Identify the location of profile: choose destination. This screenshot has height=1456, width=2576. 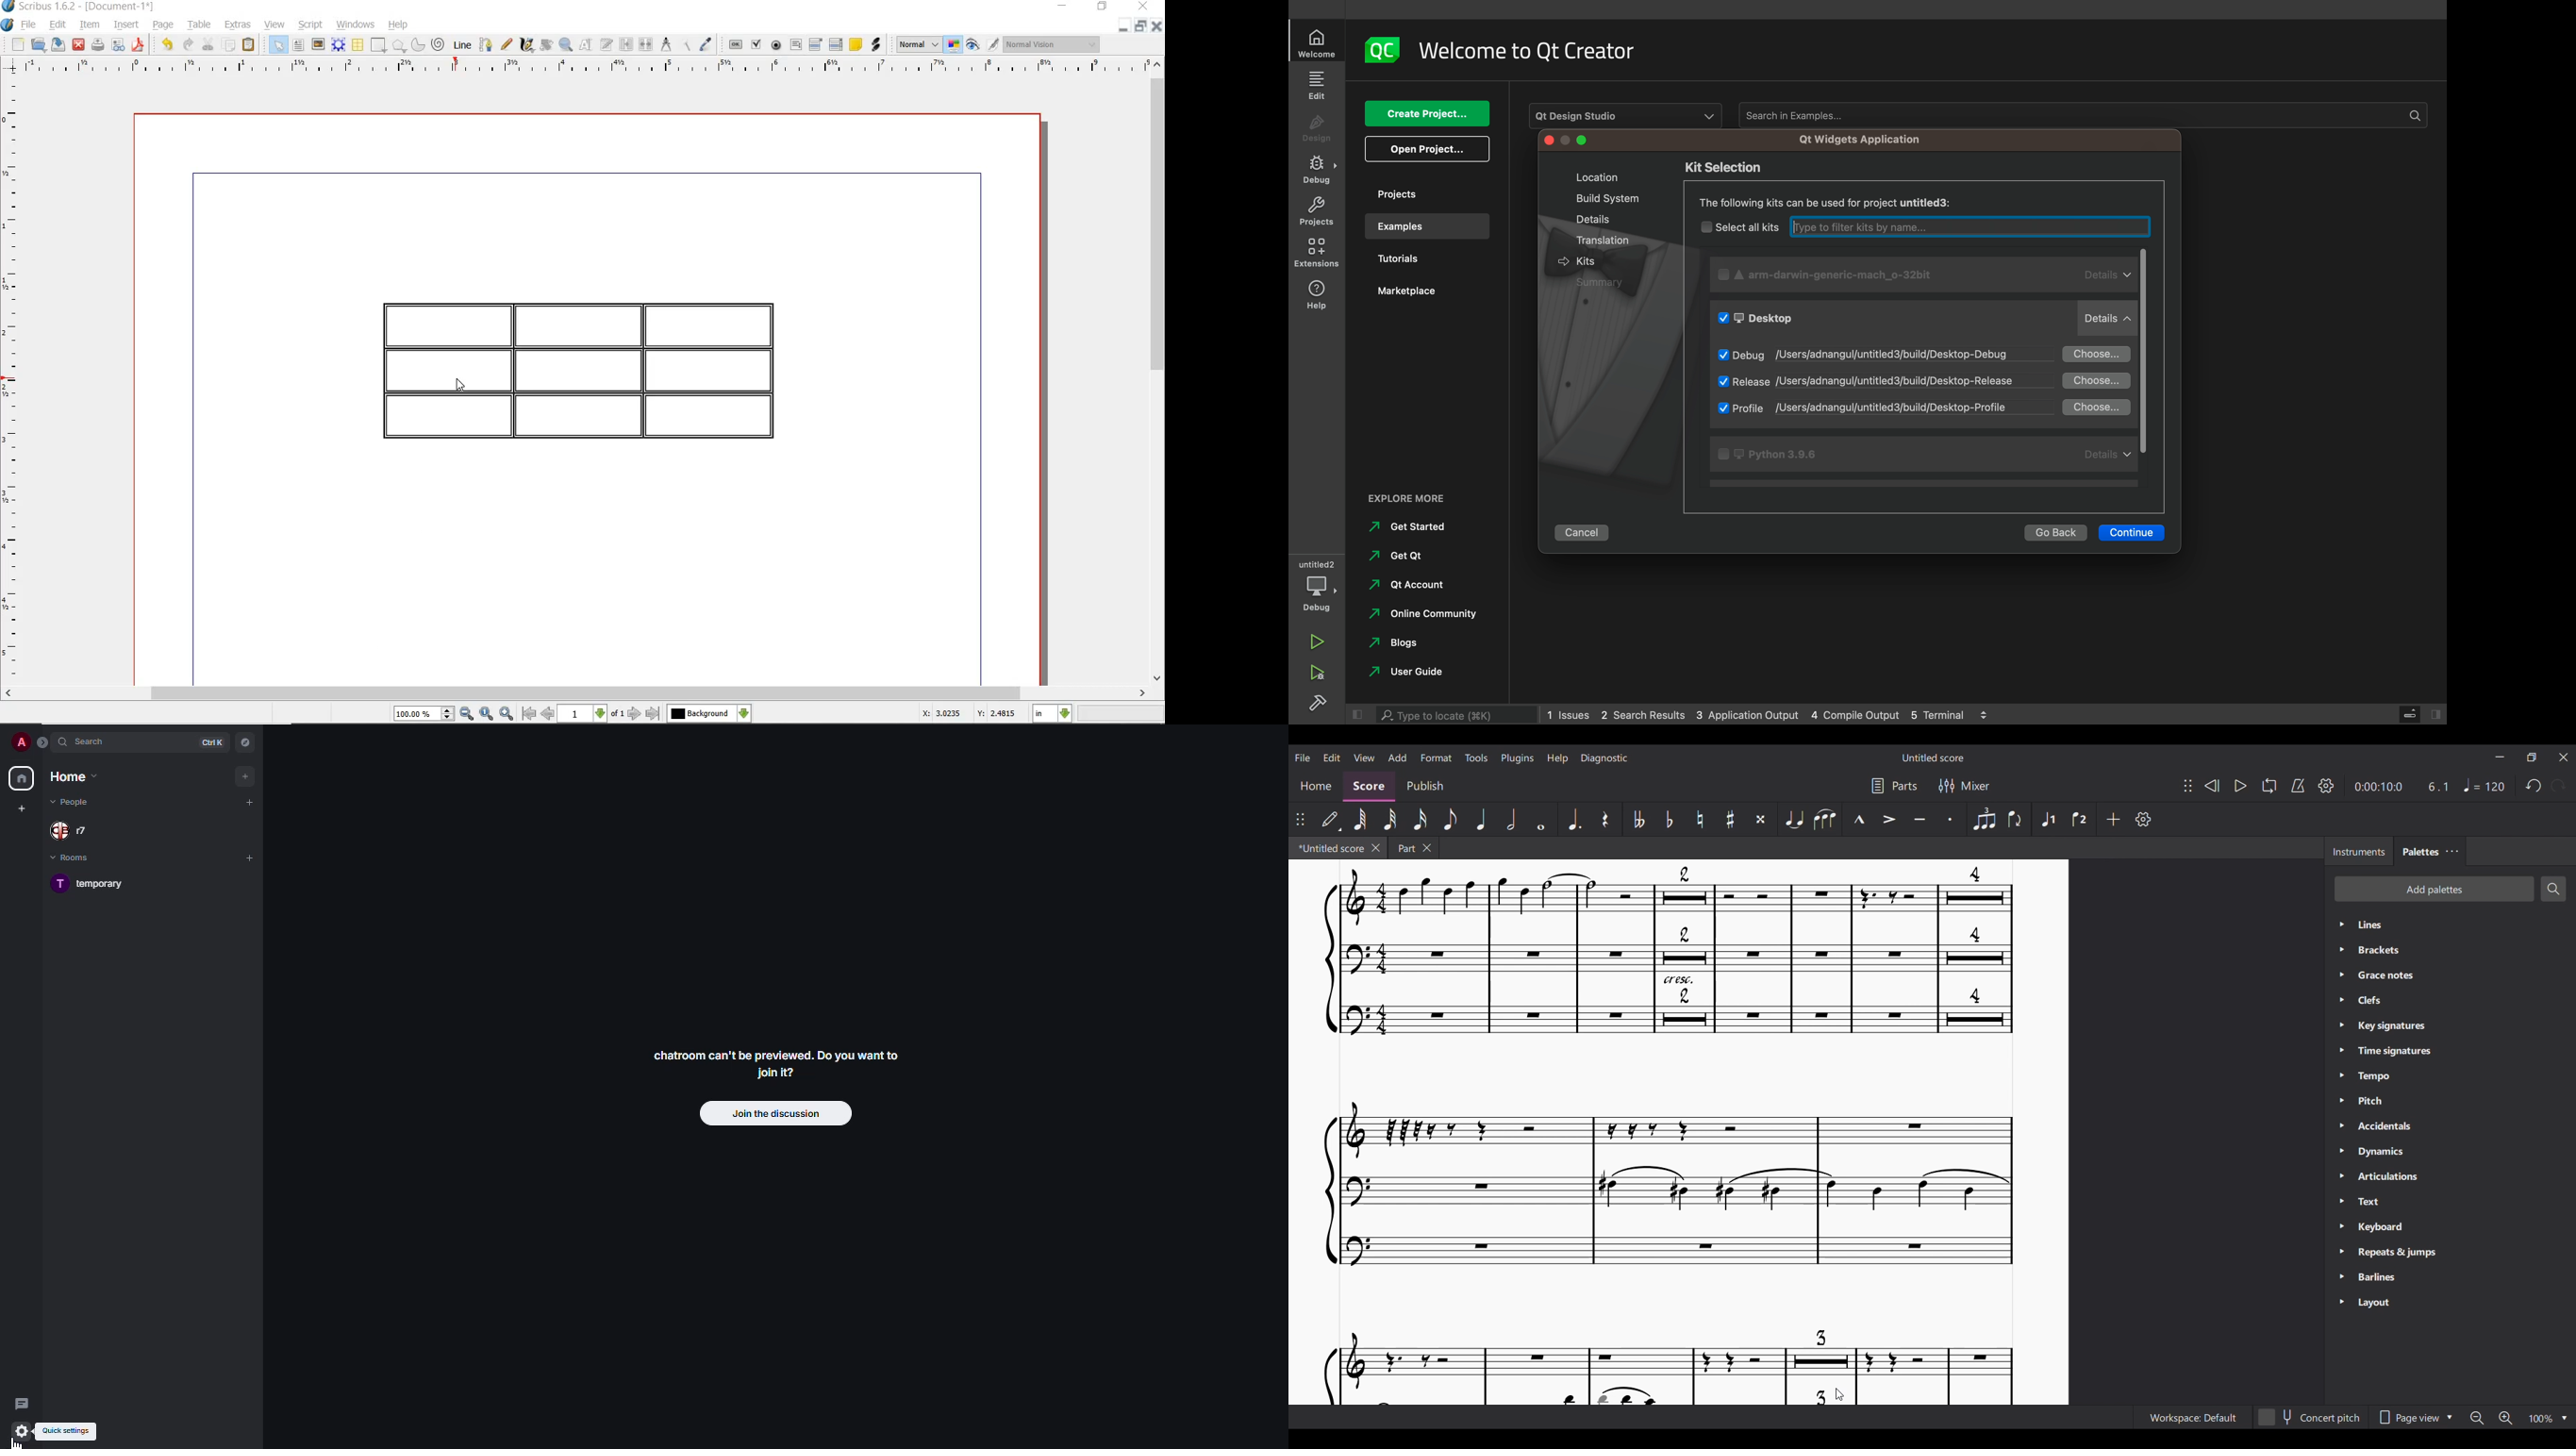
(1932, 407).